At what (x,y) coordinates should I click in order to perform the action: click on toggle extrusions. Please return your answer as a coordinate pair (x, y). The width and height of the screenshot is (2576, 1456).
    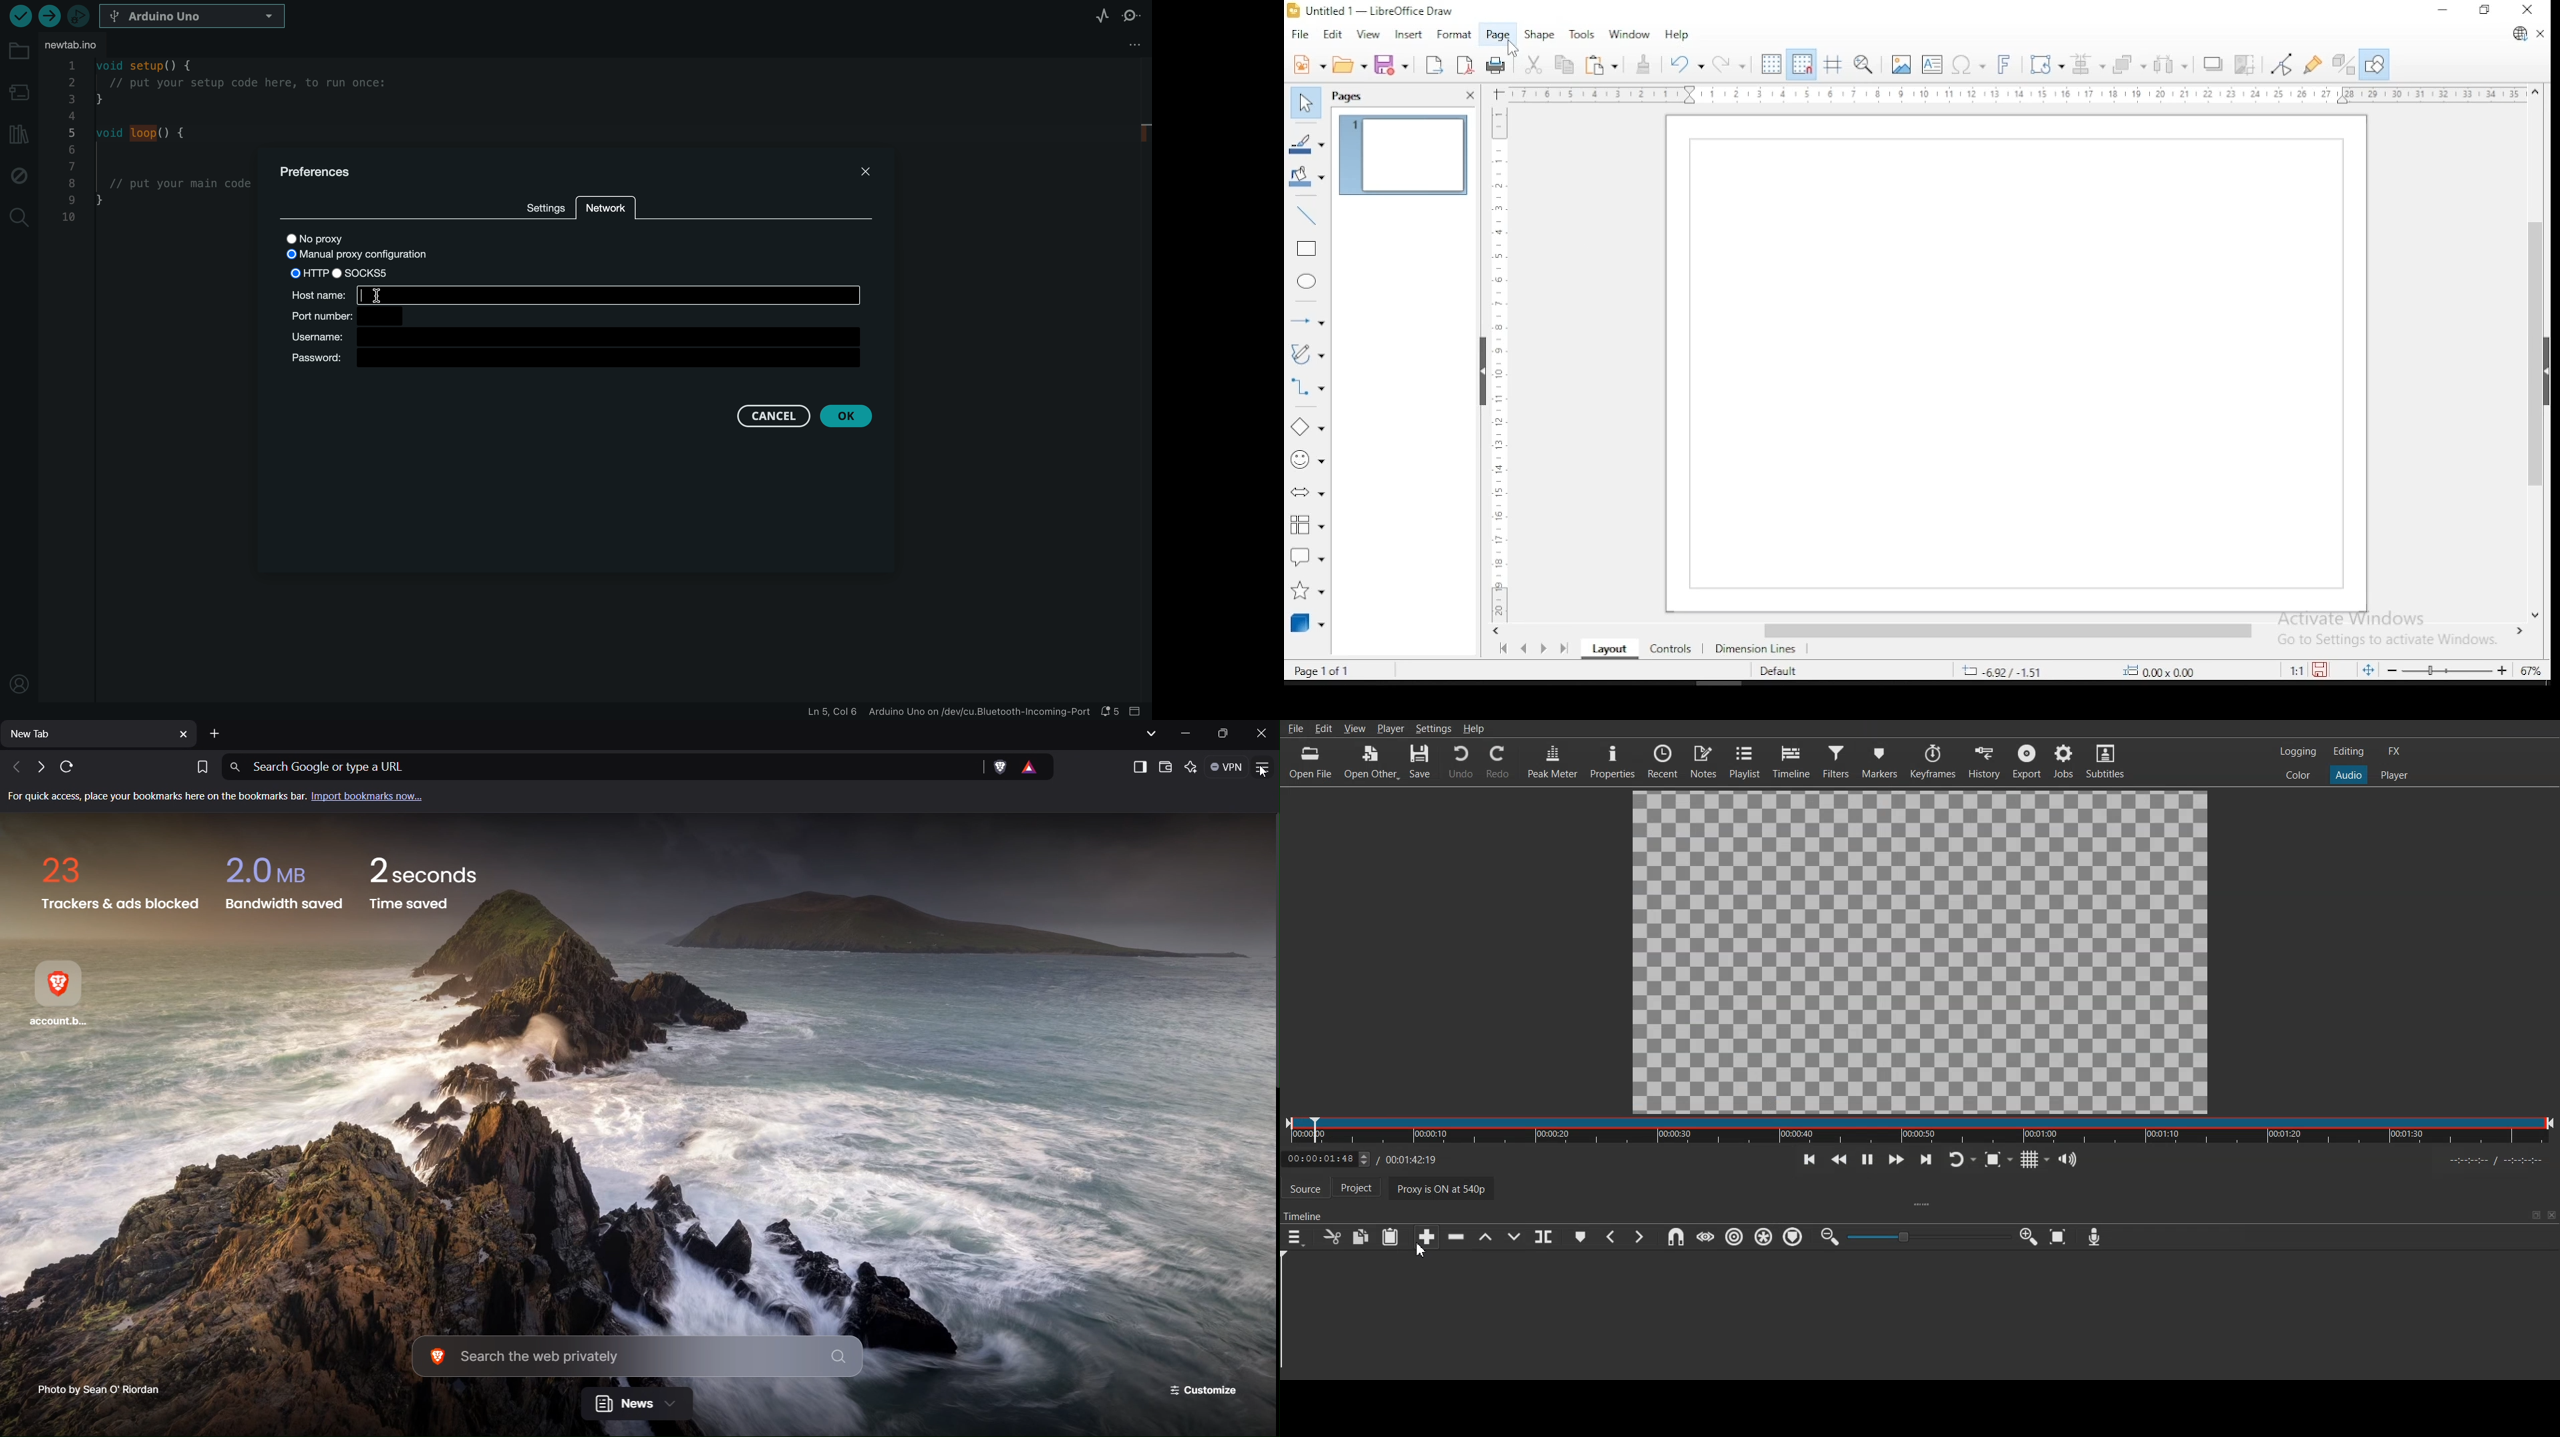
    Looking at the image, I should click on (2342, 65).